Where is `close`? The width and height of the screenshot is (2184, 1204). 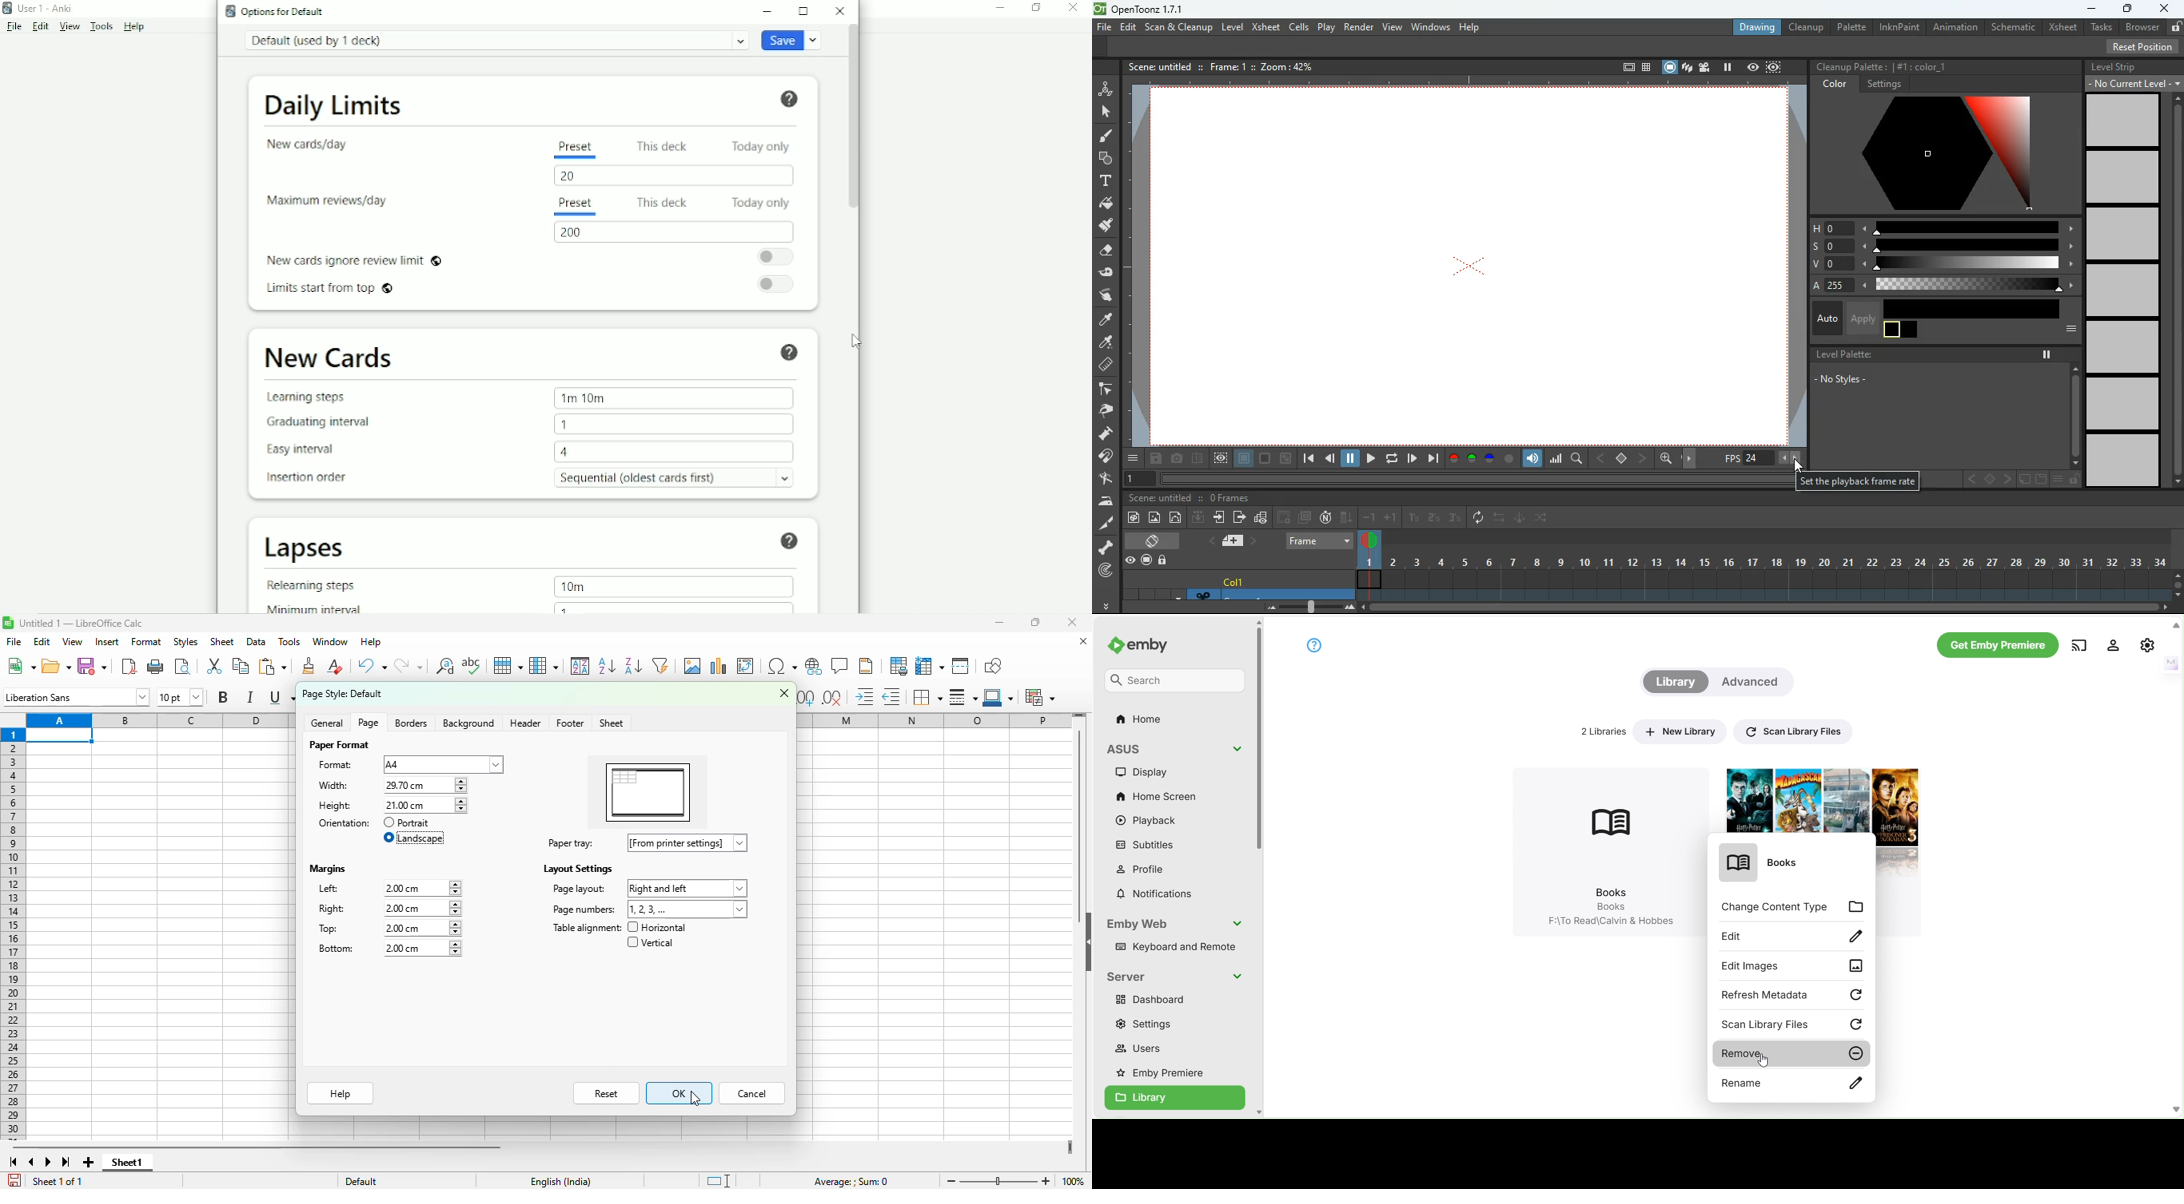 close is located at coordinates (784, 692).